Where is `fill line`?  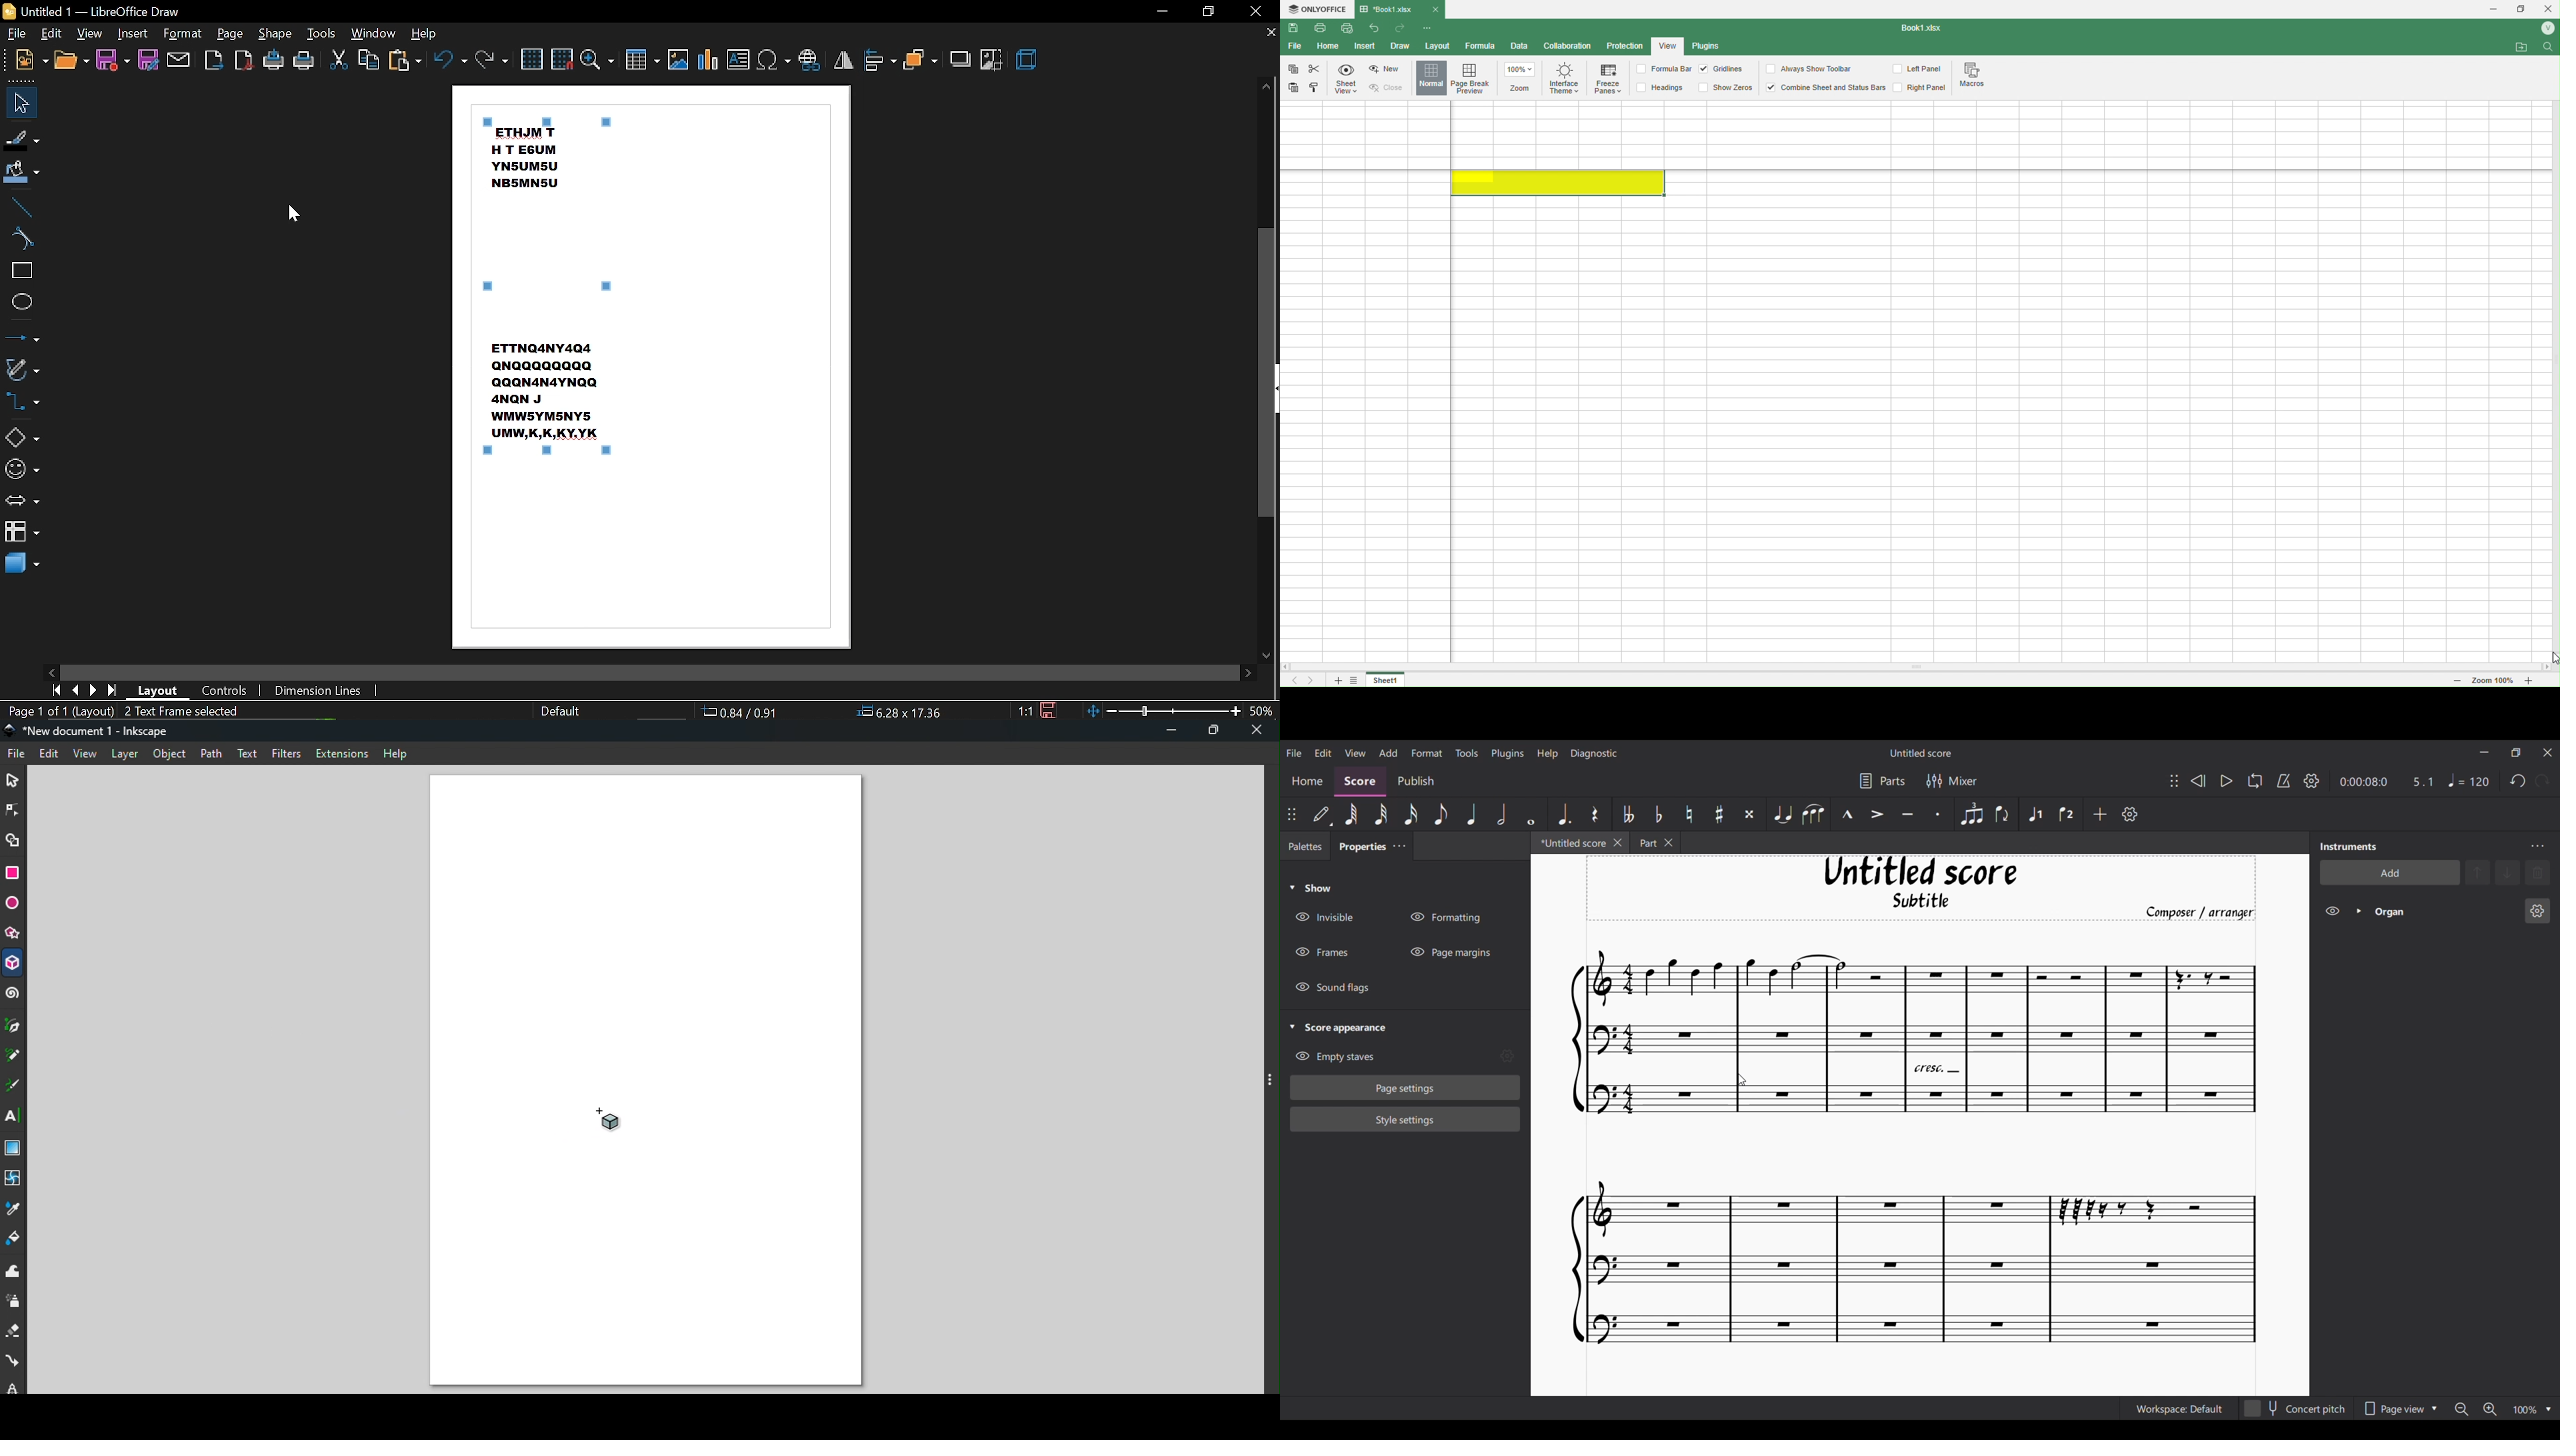 fill line is located at coordinates (23, 138).